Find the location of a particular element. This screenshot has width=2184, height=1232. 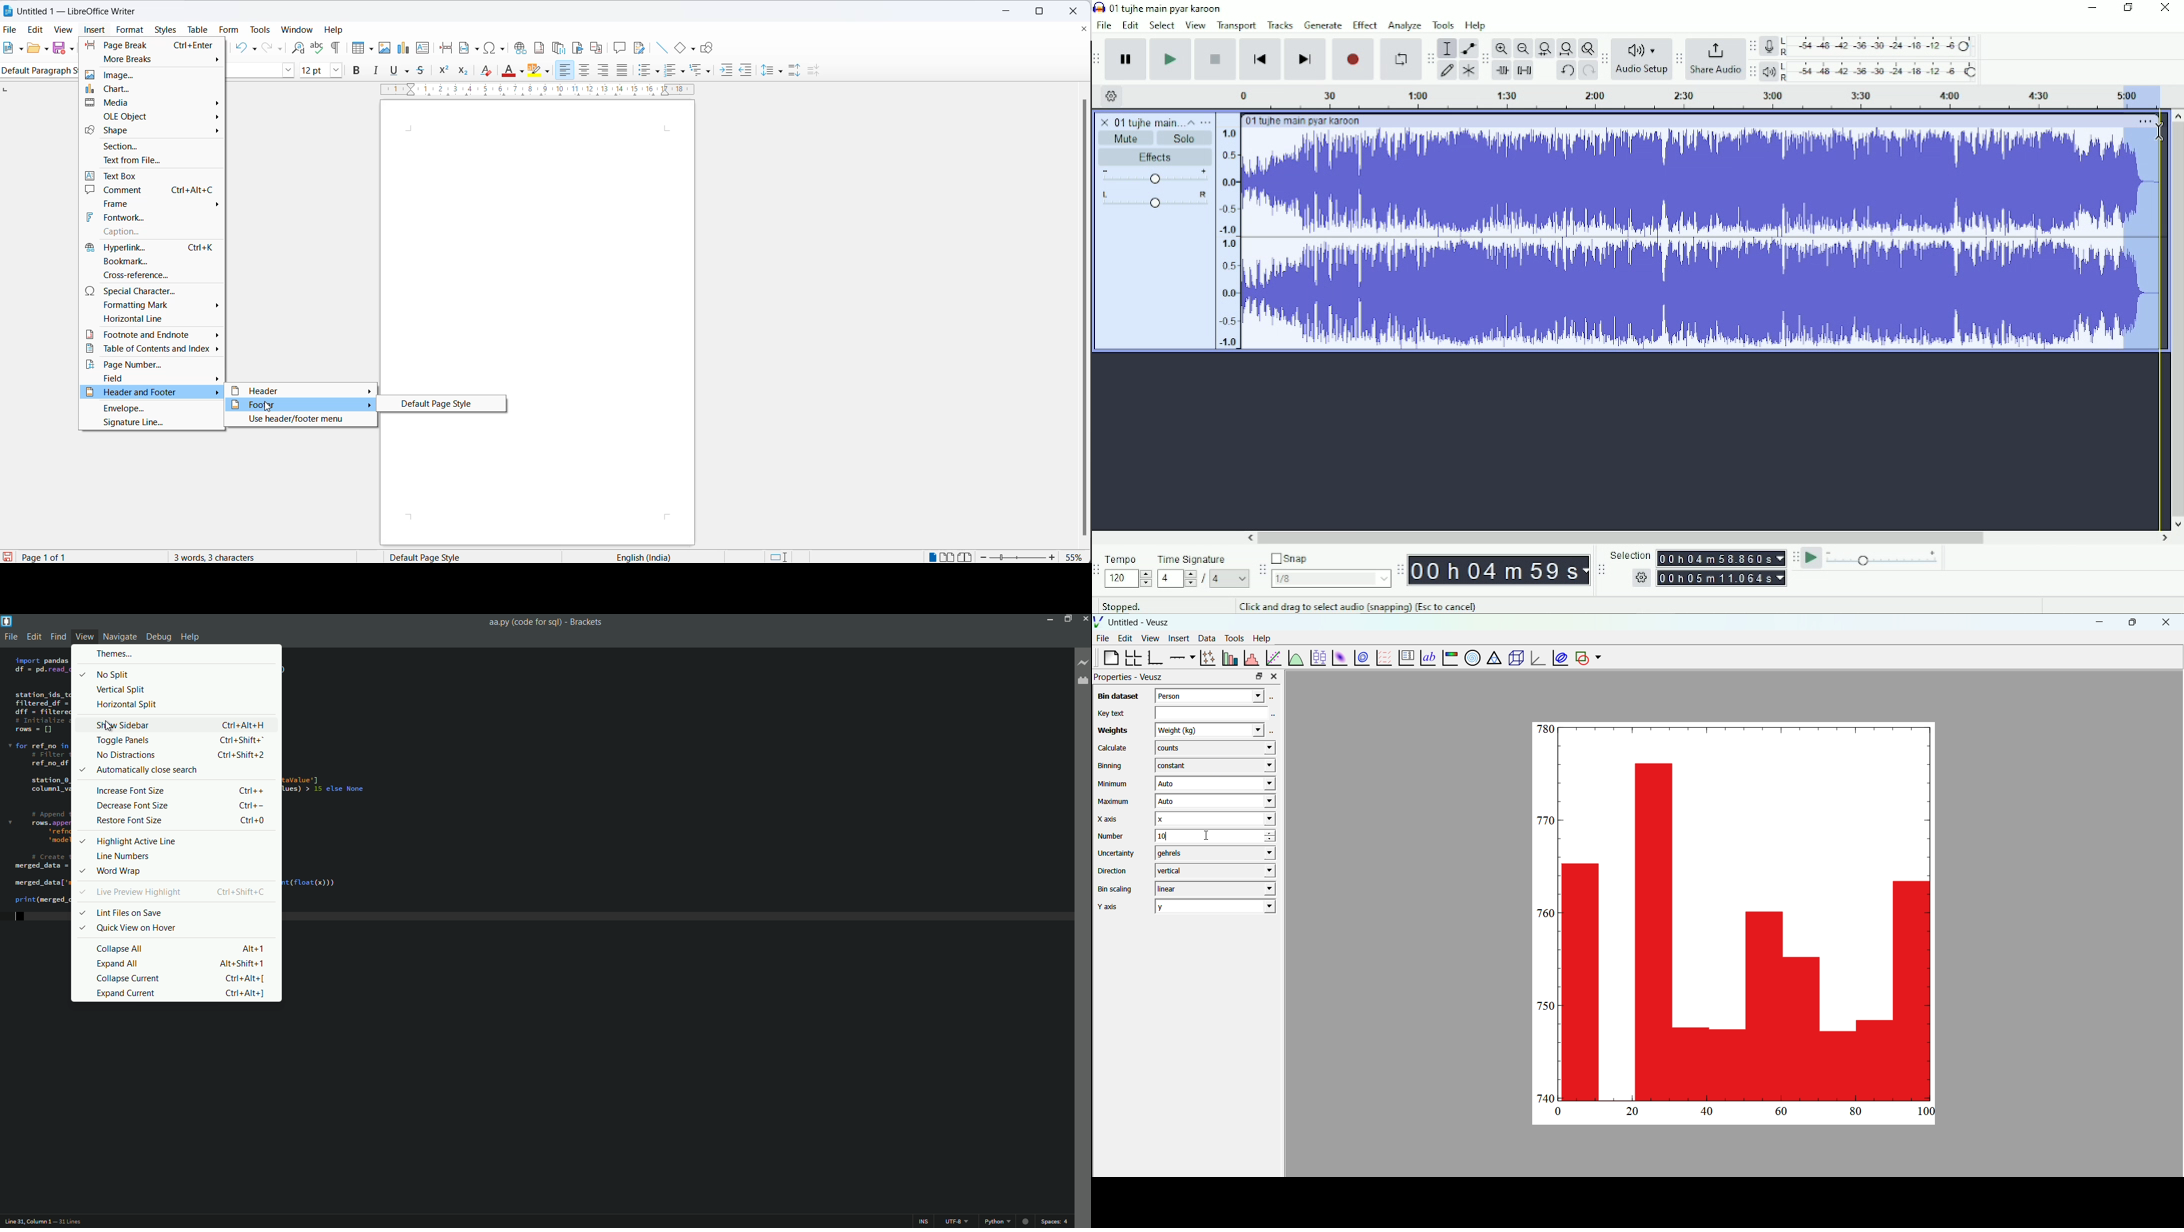

line spacing is located at coordinates (767, 68).